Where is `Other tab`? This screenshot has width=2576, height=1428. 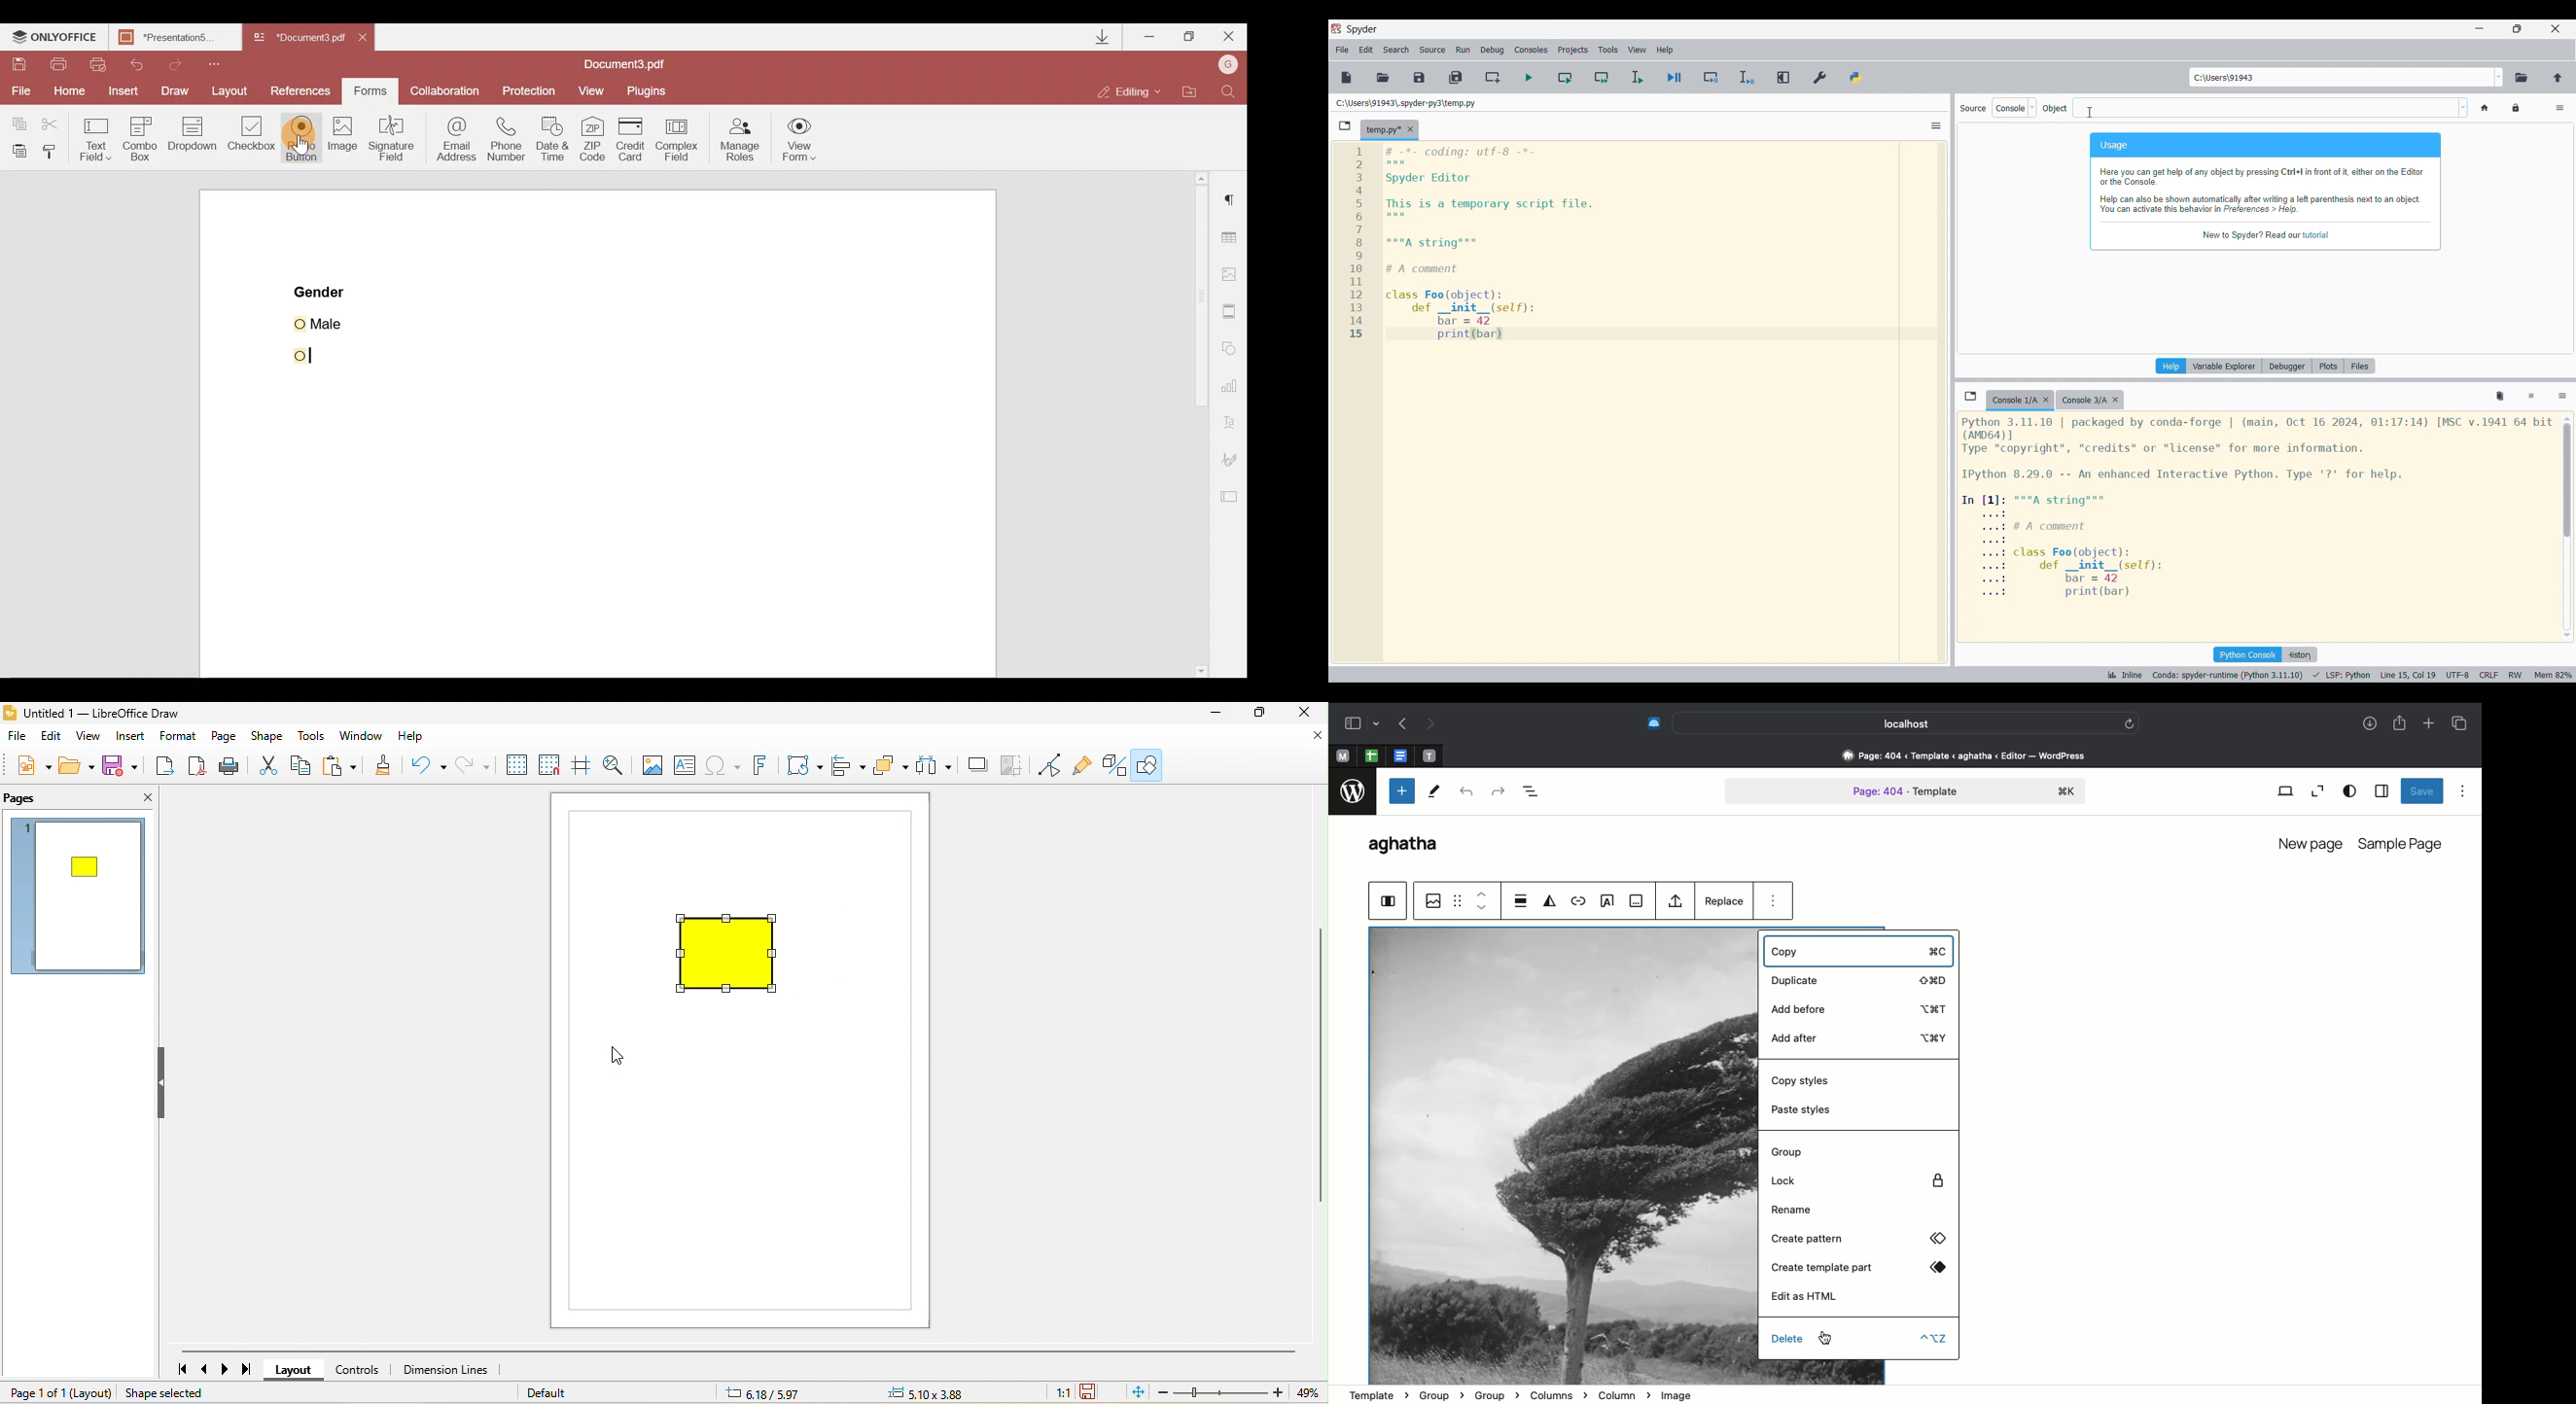
Other tab is located at coordinates (2090, 400).